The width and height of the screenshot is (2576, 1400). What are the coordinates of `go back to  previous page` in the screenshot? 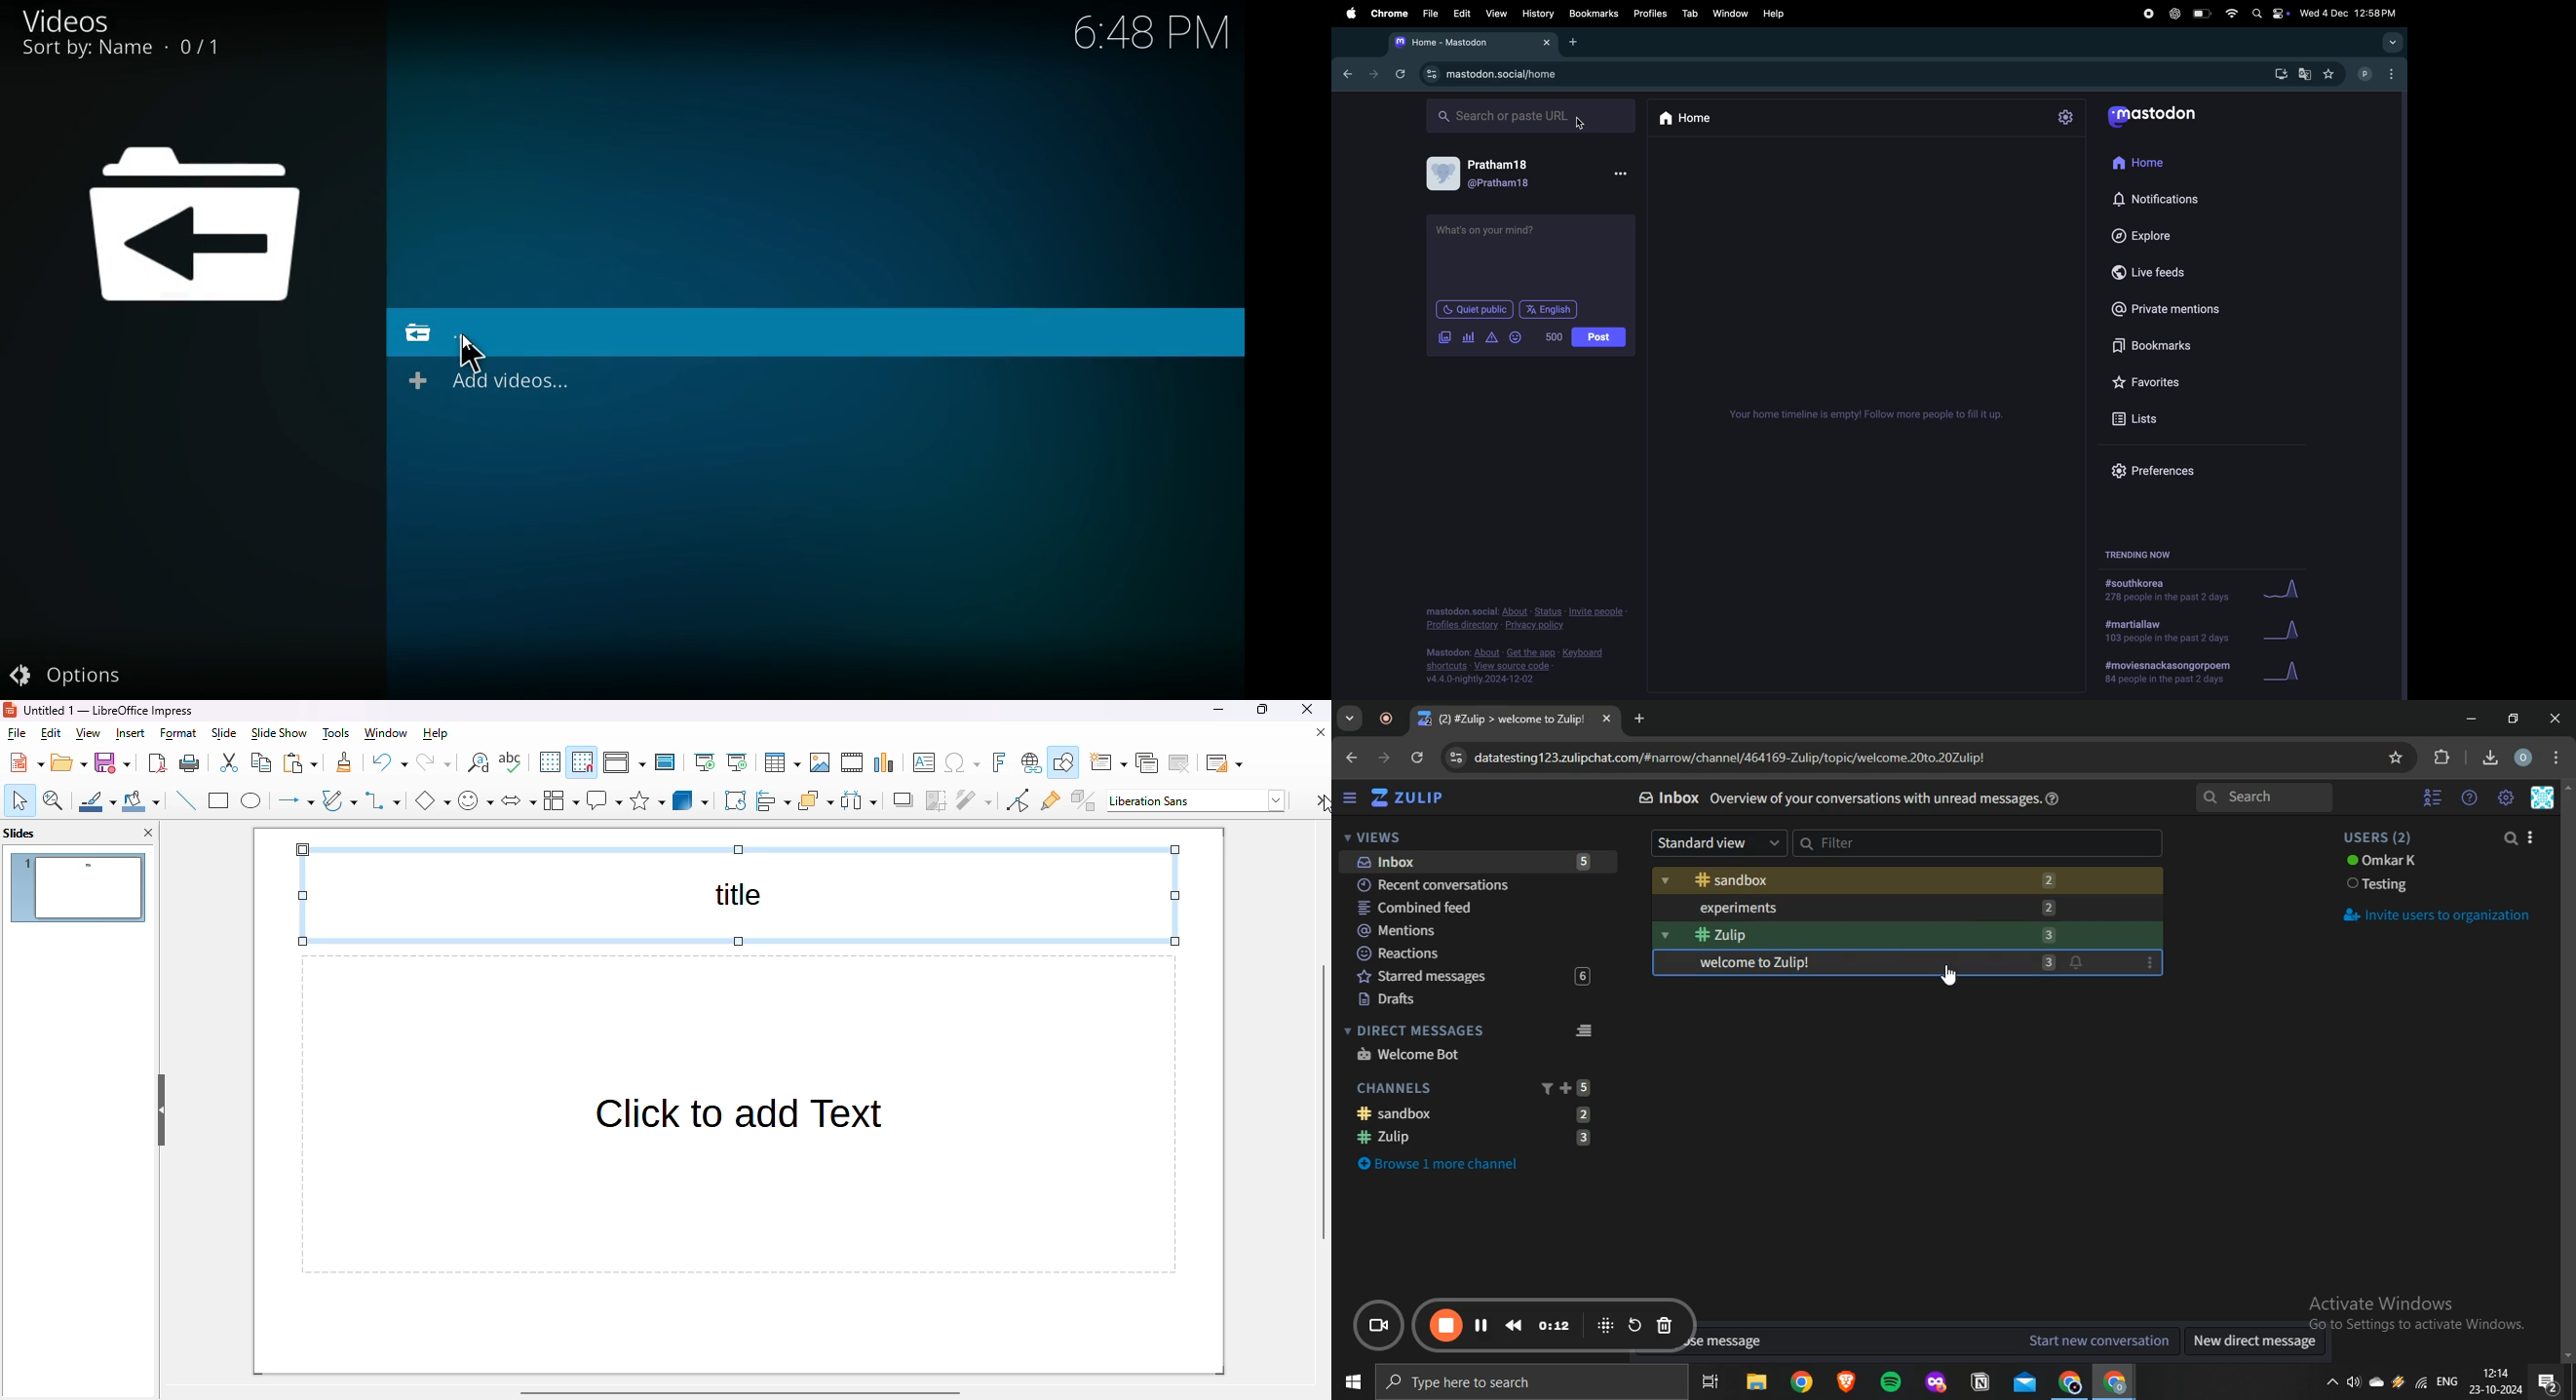 It's located at (1350, 756).